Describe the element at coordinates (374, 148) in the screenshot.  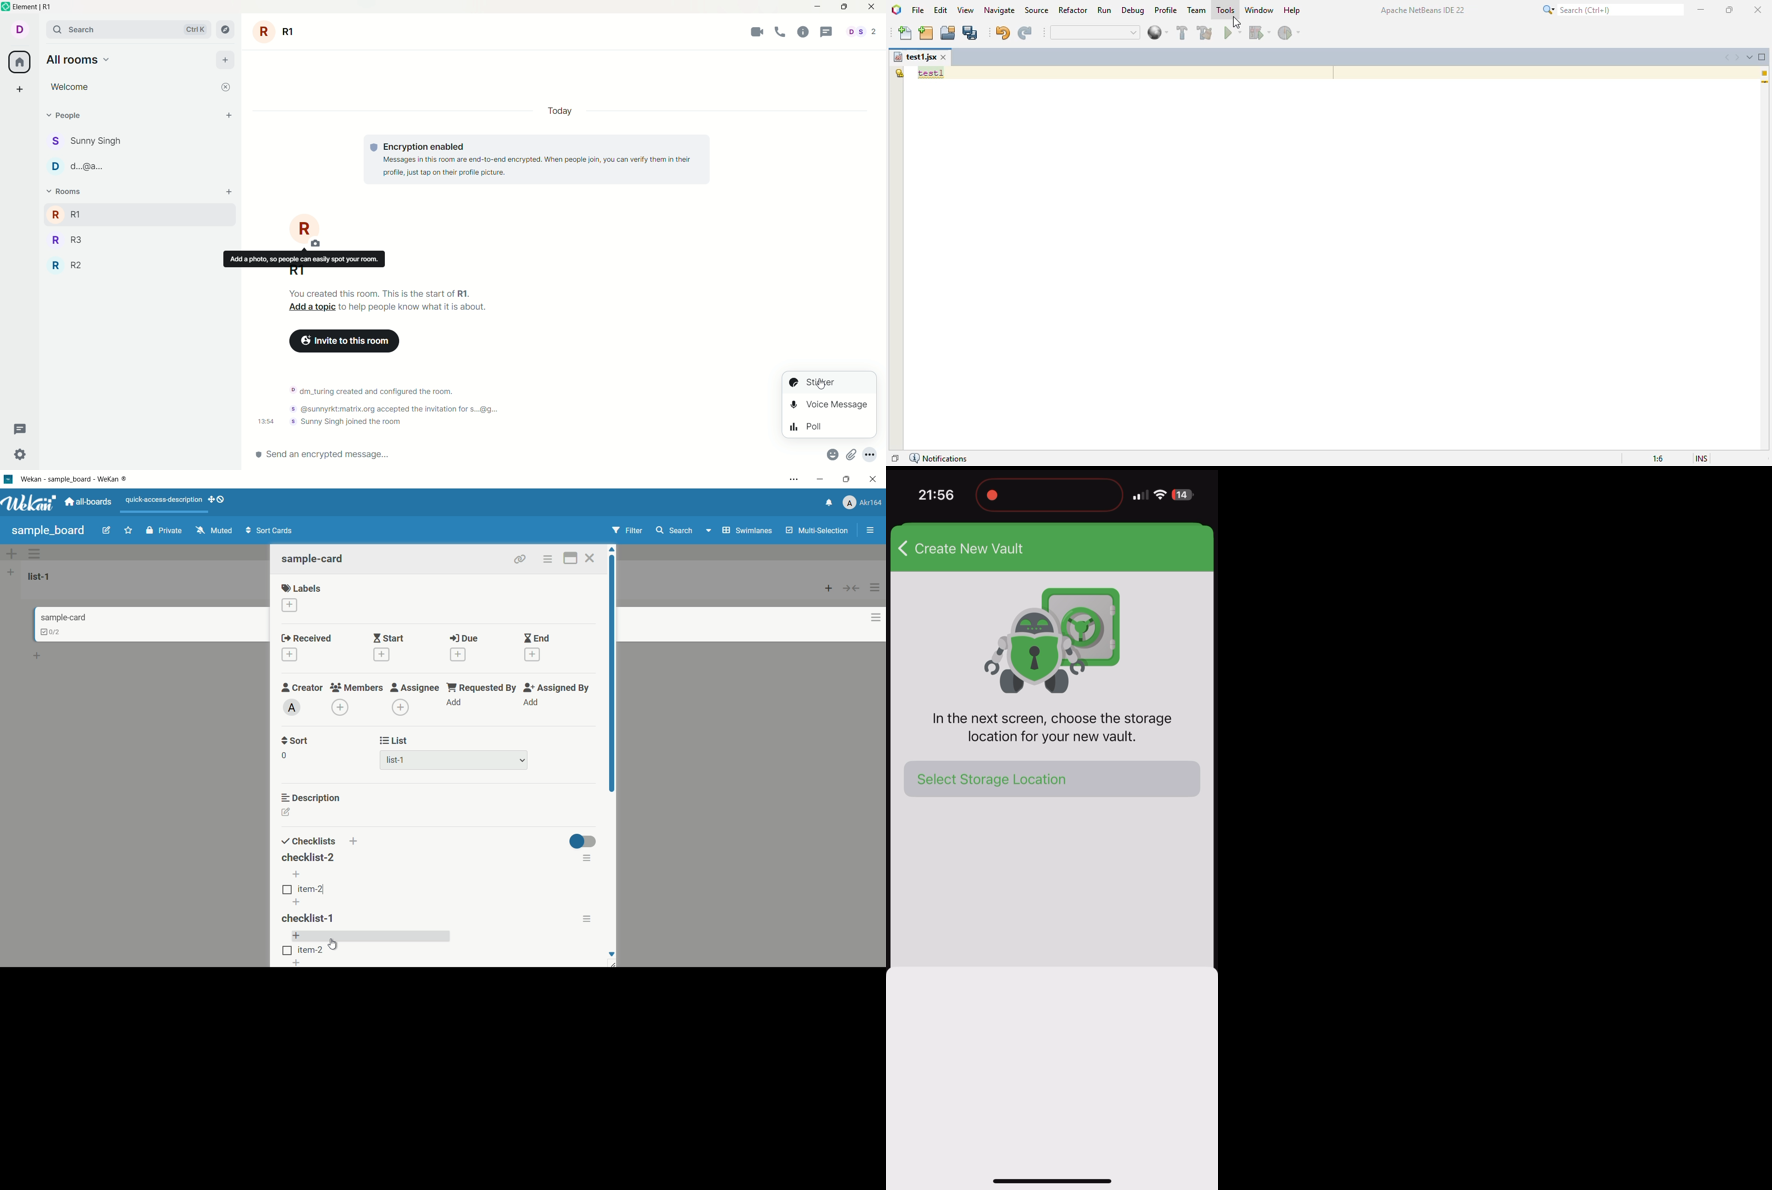
I see `Text logo` at that location.